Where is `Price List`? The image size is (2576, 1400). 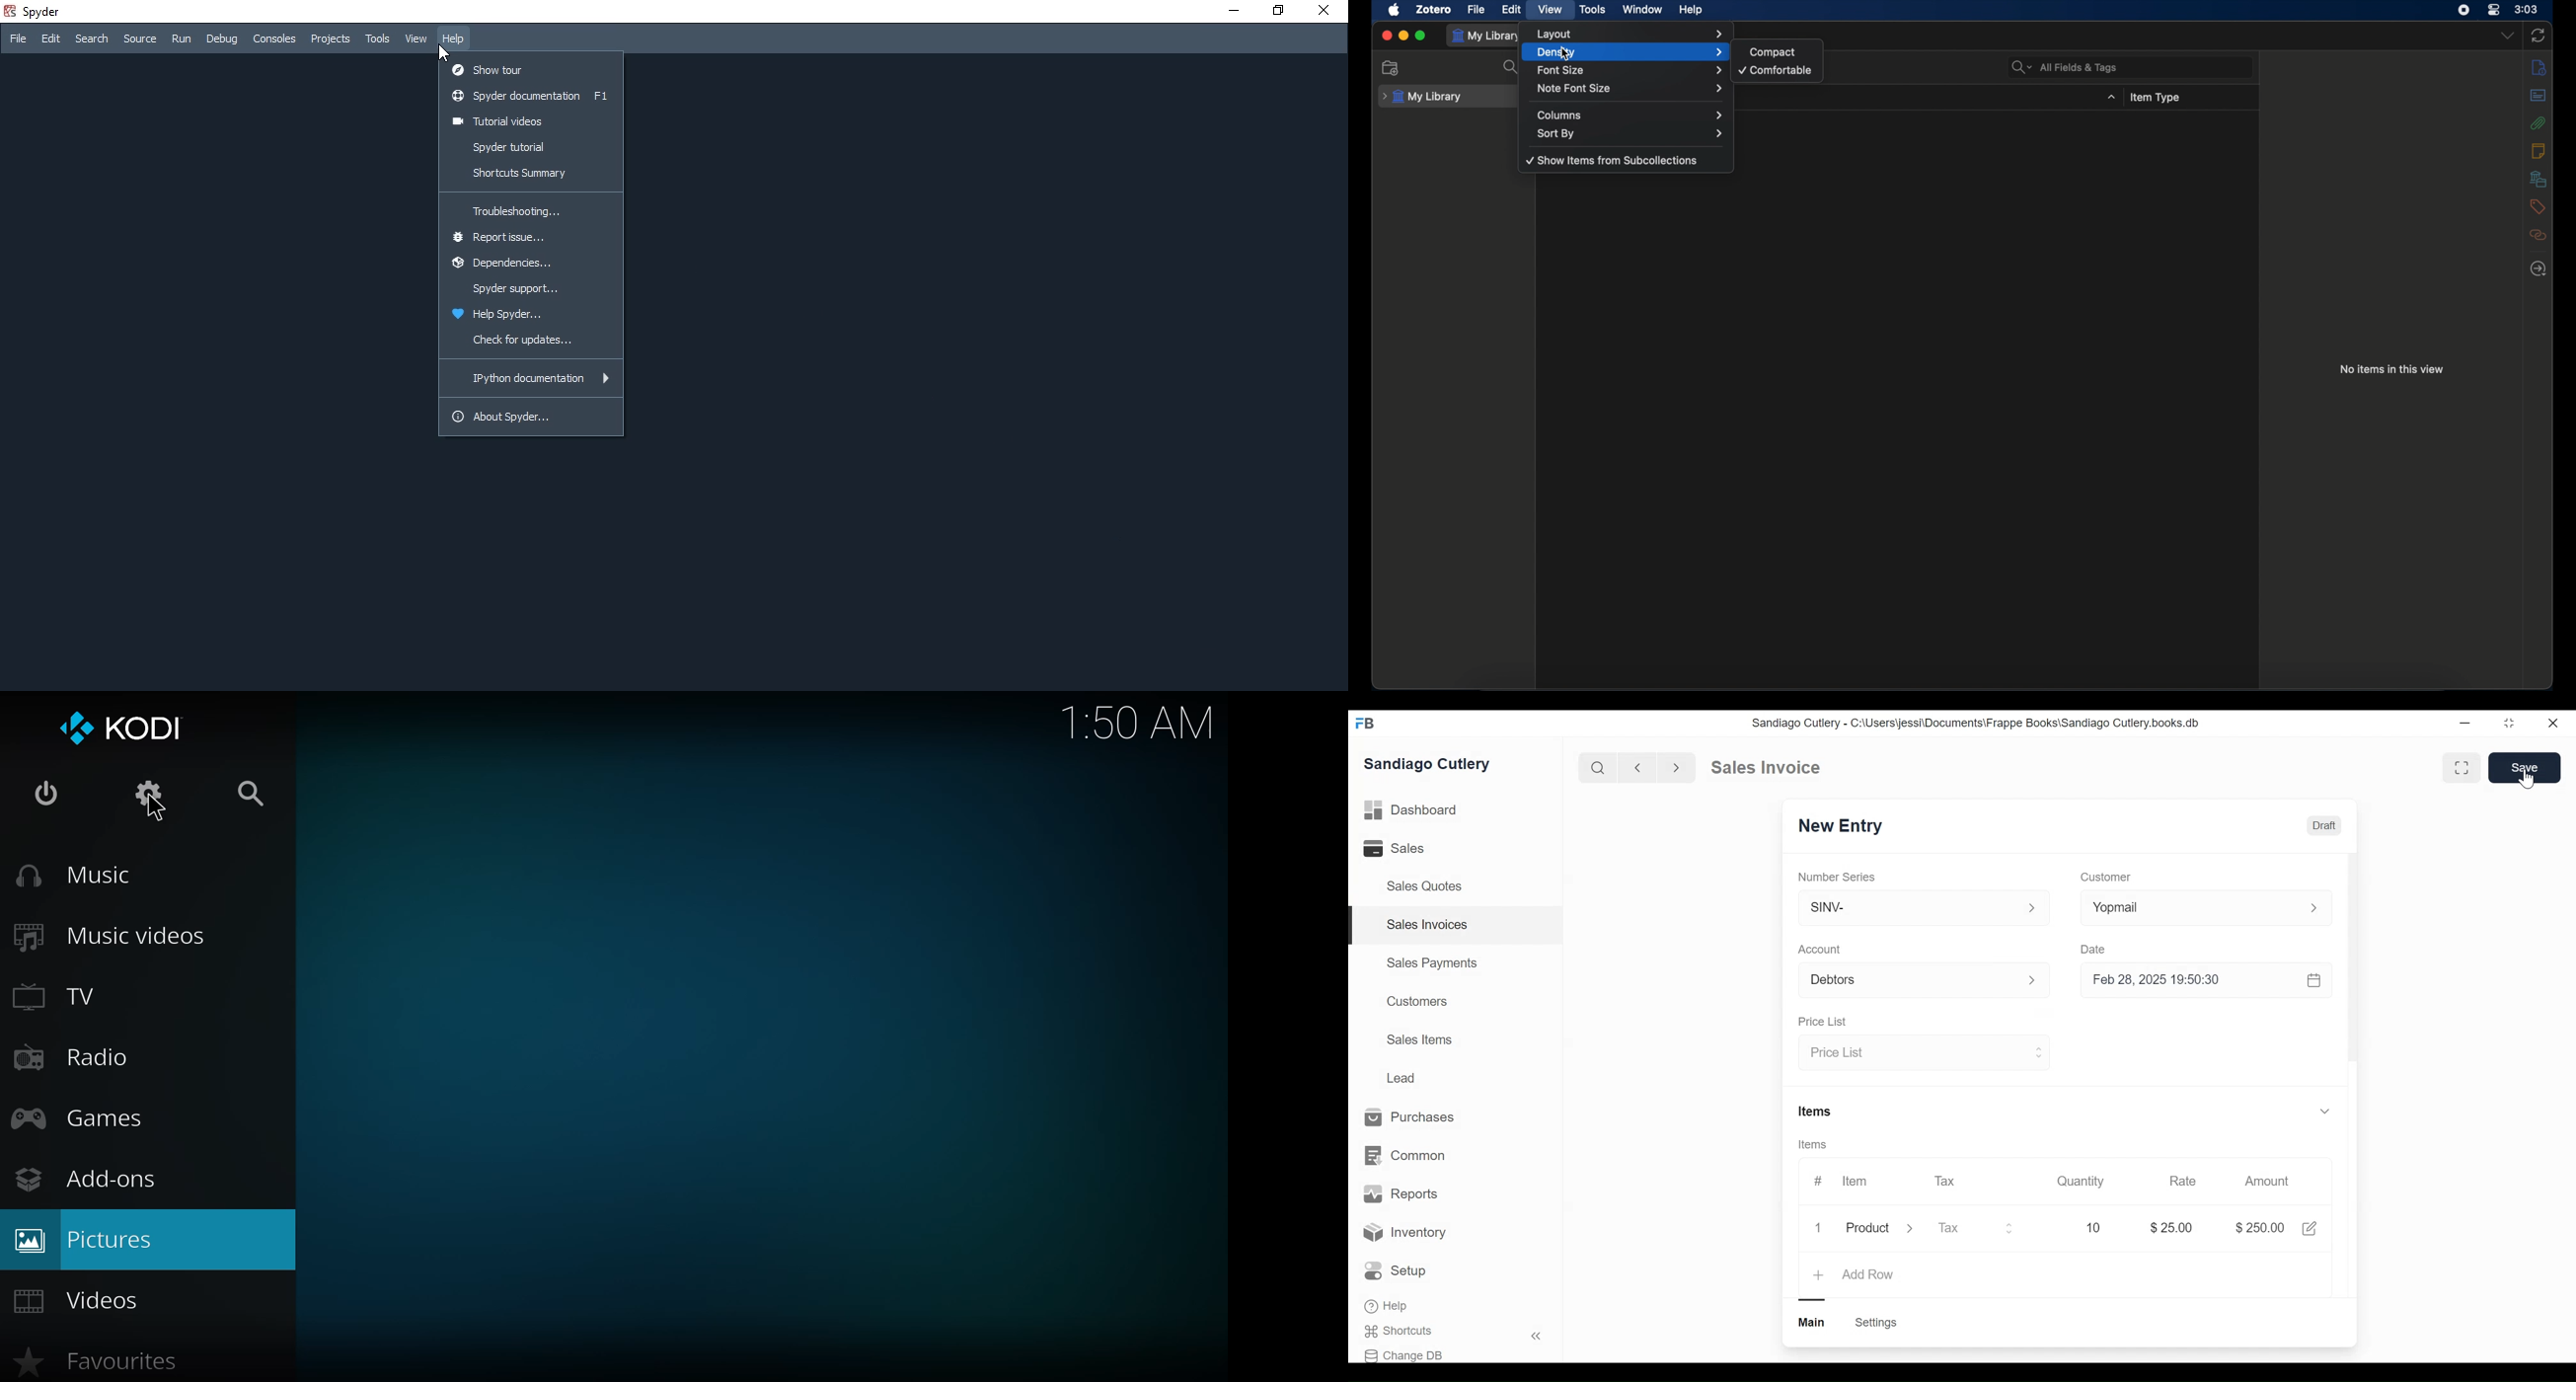 Price List is located at coordinates (1825, 1022).